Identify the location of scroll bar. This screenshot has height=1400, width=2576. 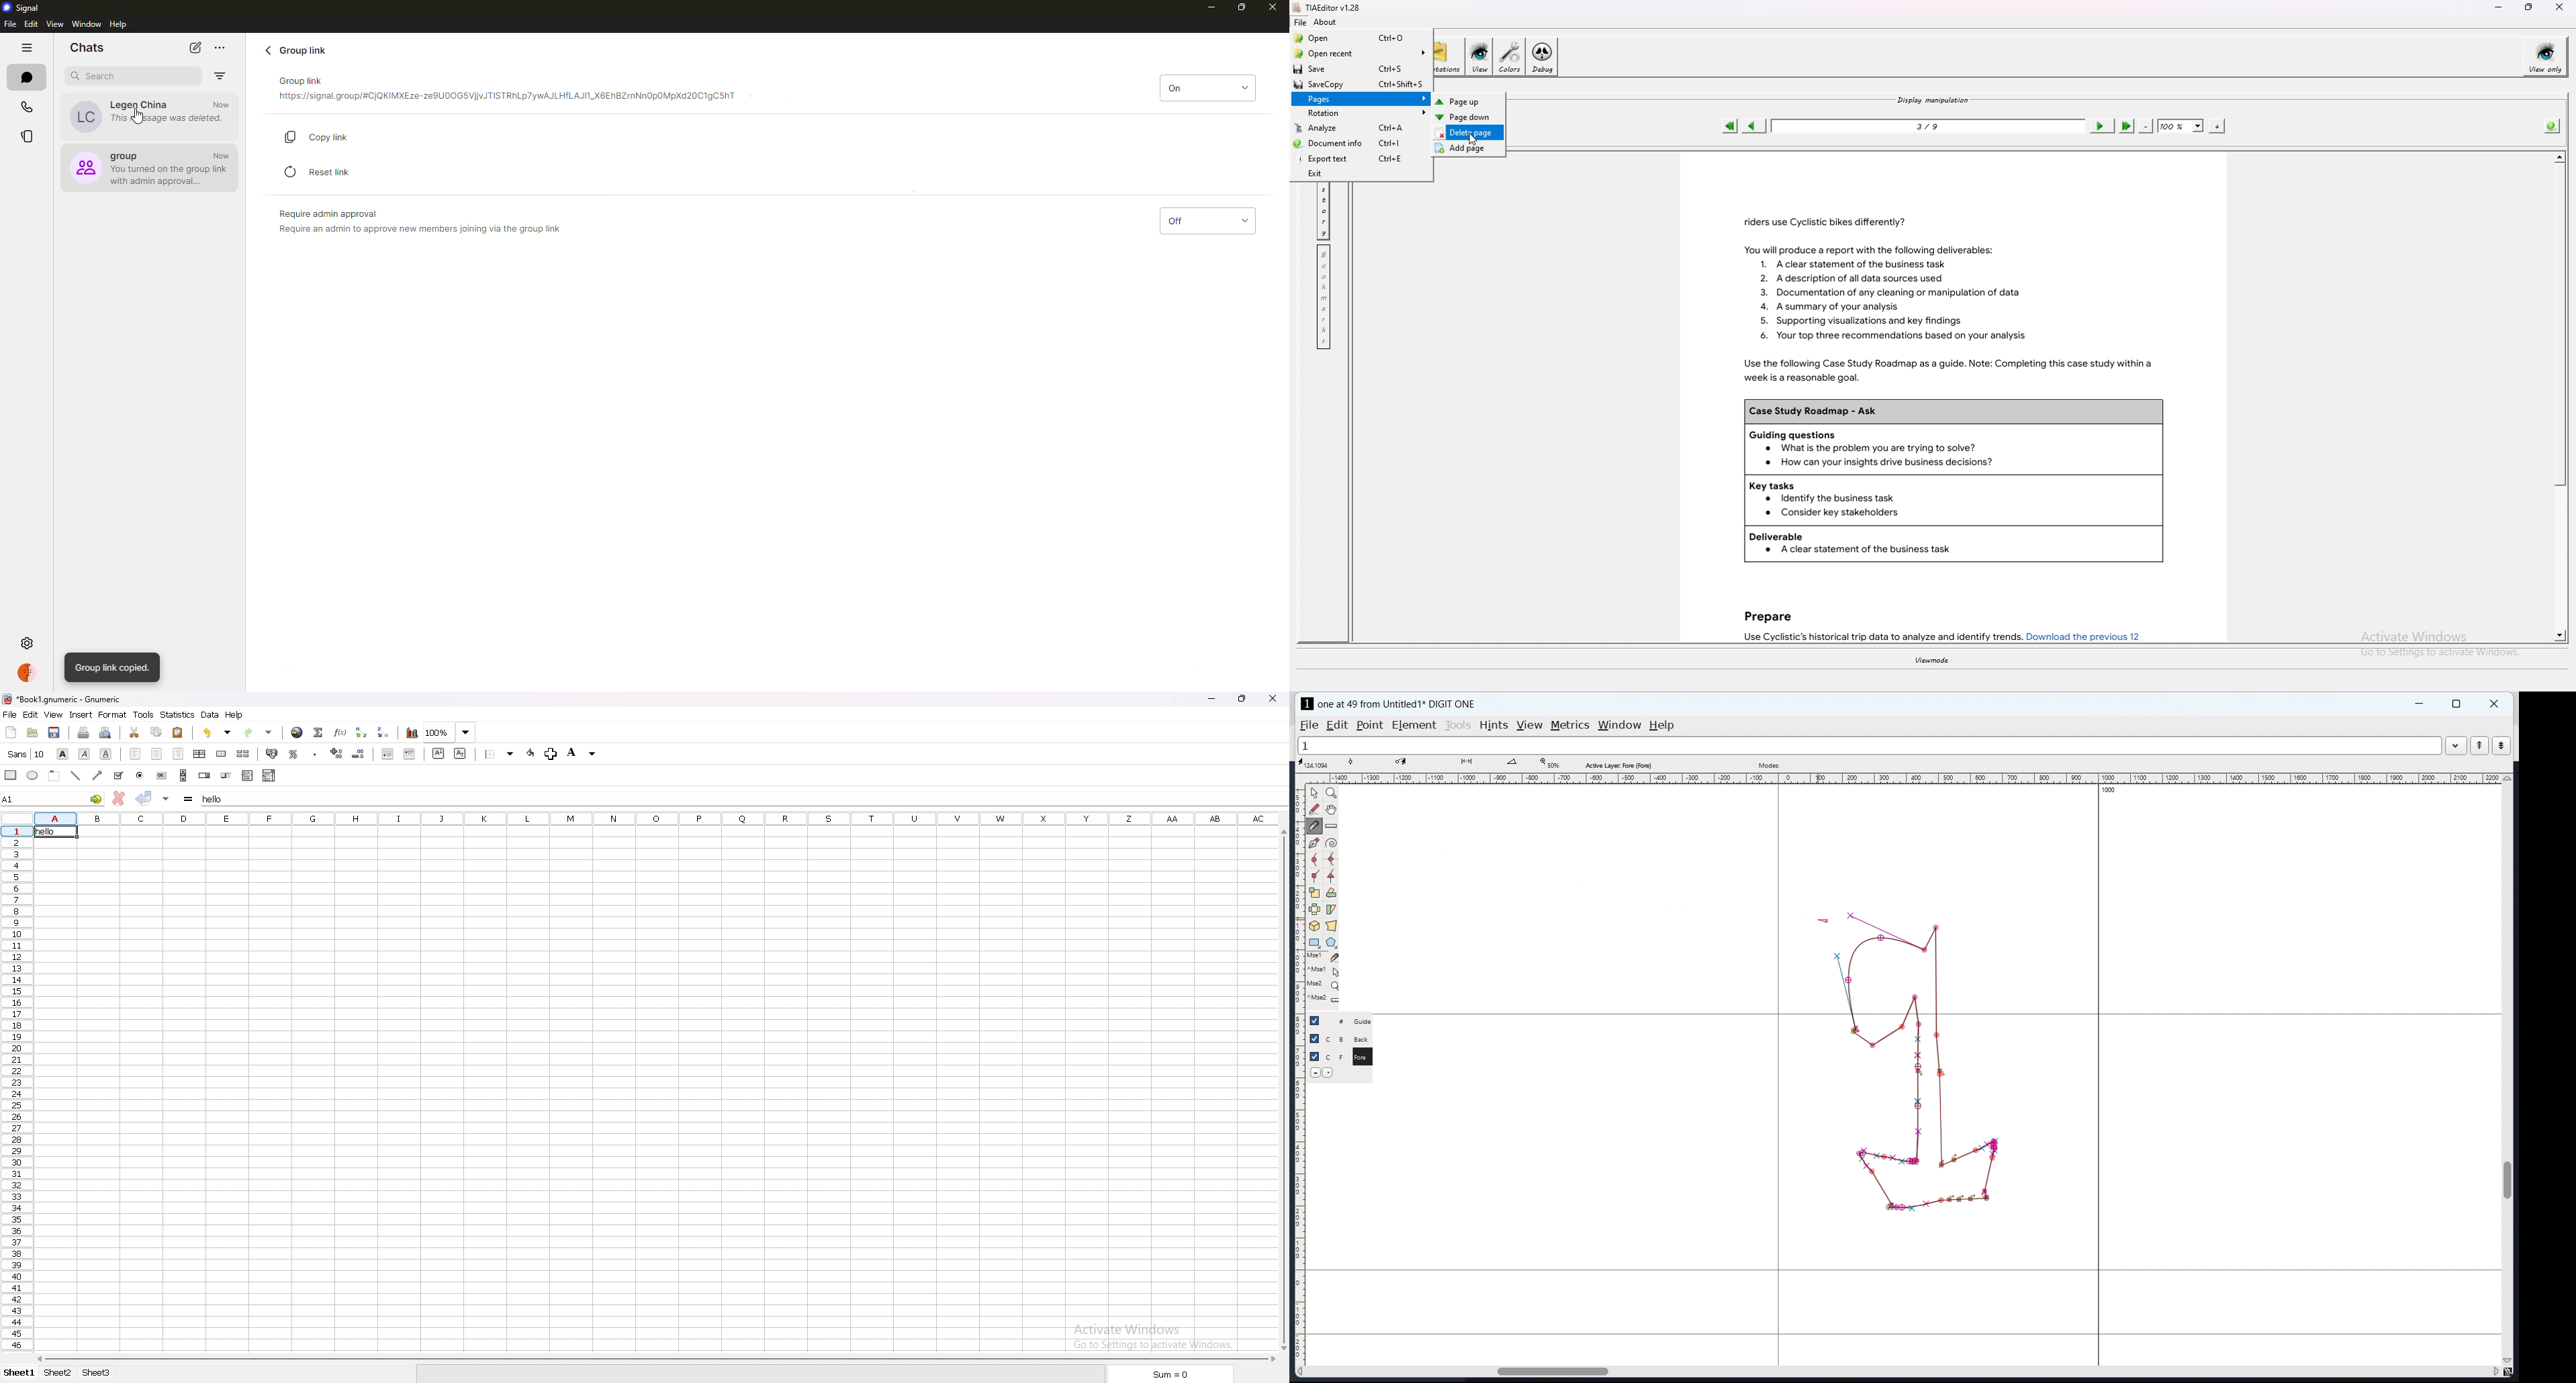
(184, 775).